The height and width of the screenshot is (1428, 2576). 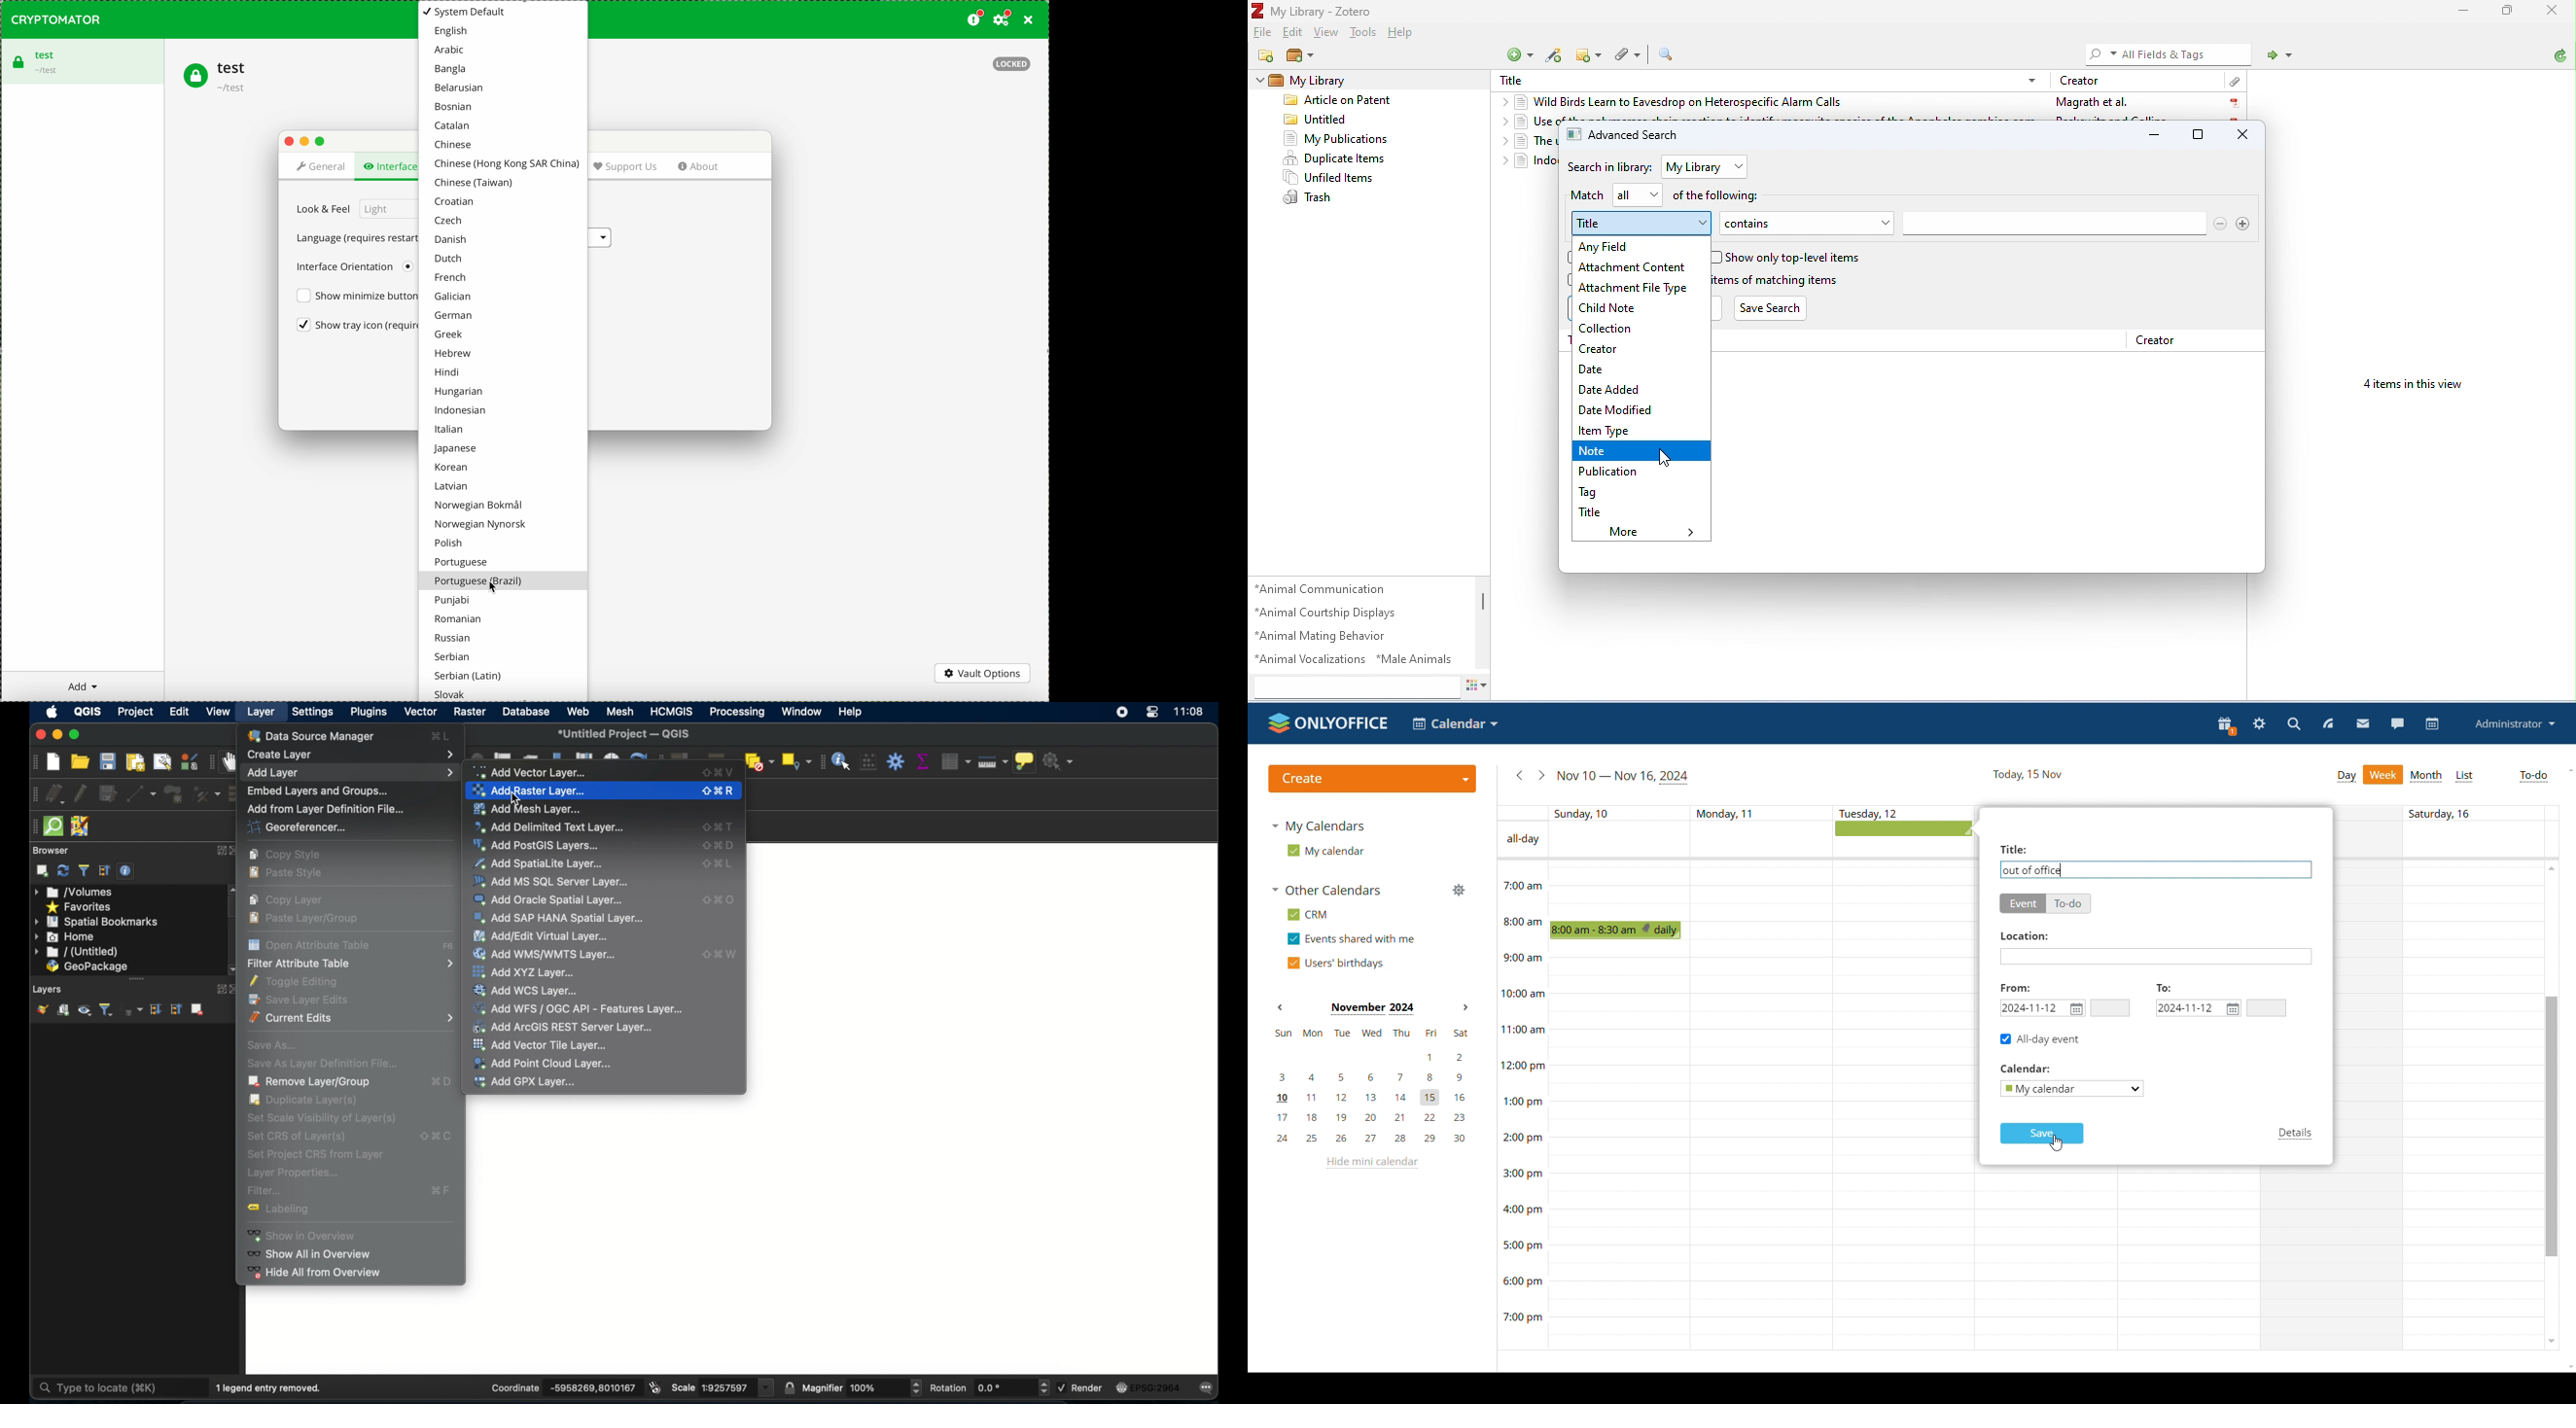 What do you see at coordinates (453, 30) in the screenshot?
I see `english` at bounding box center [453, 30].